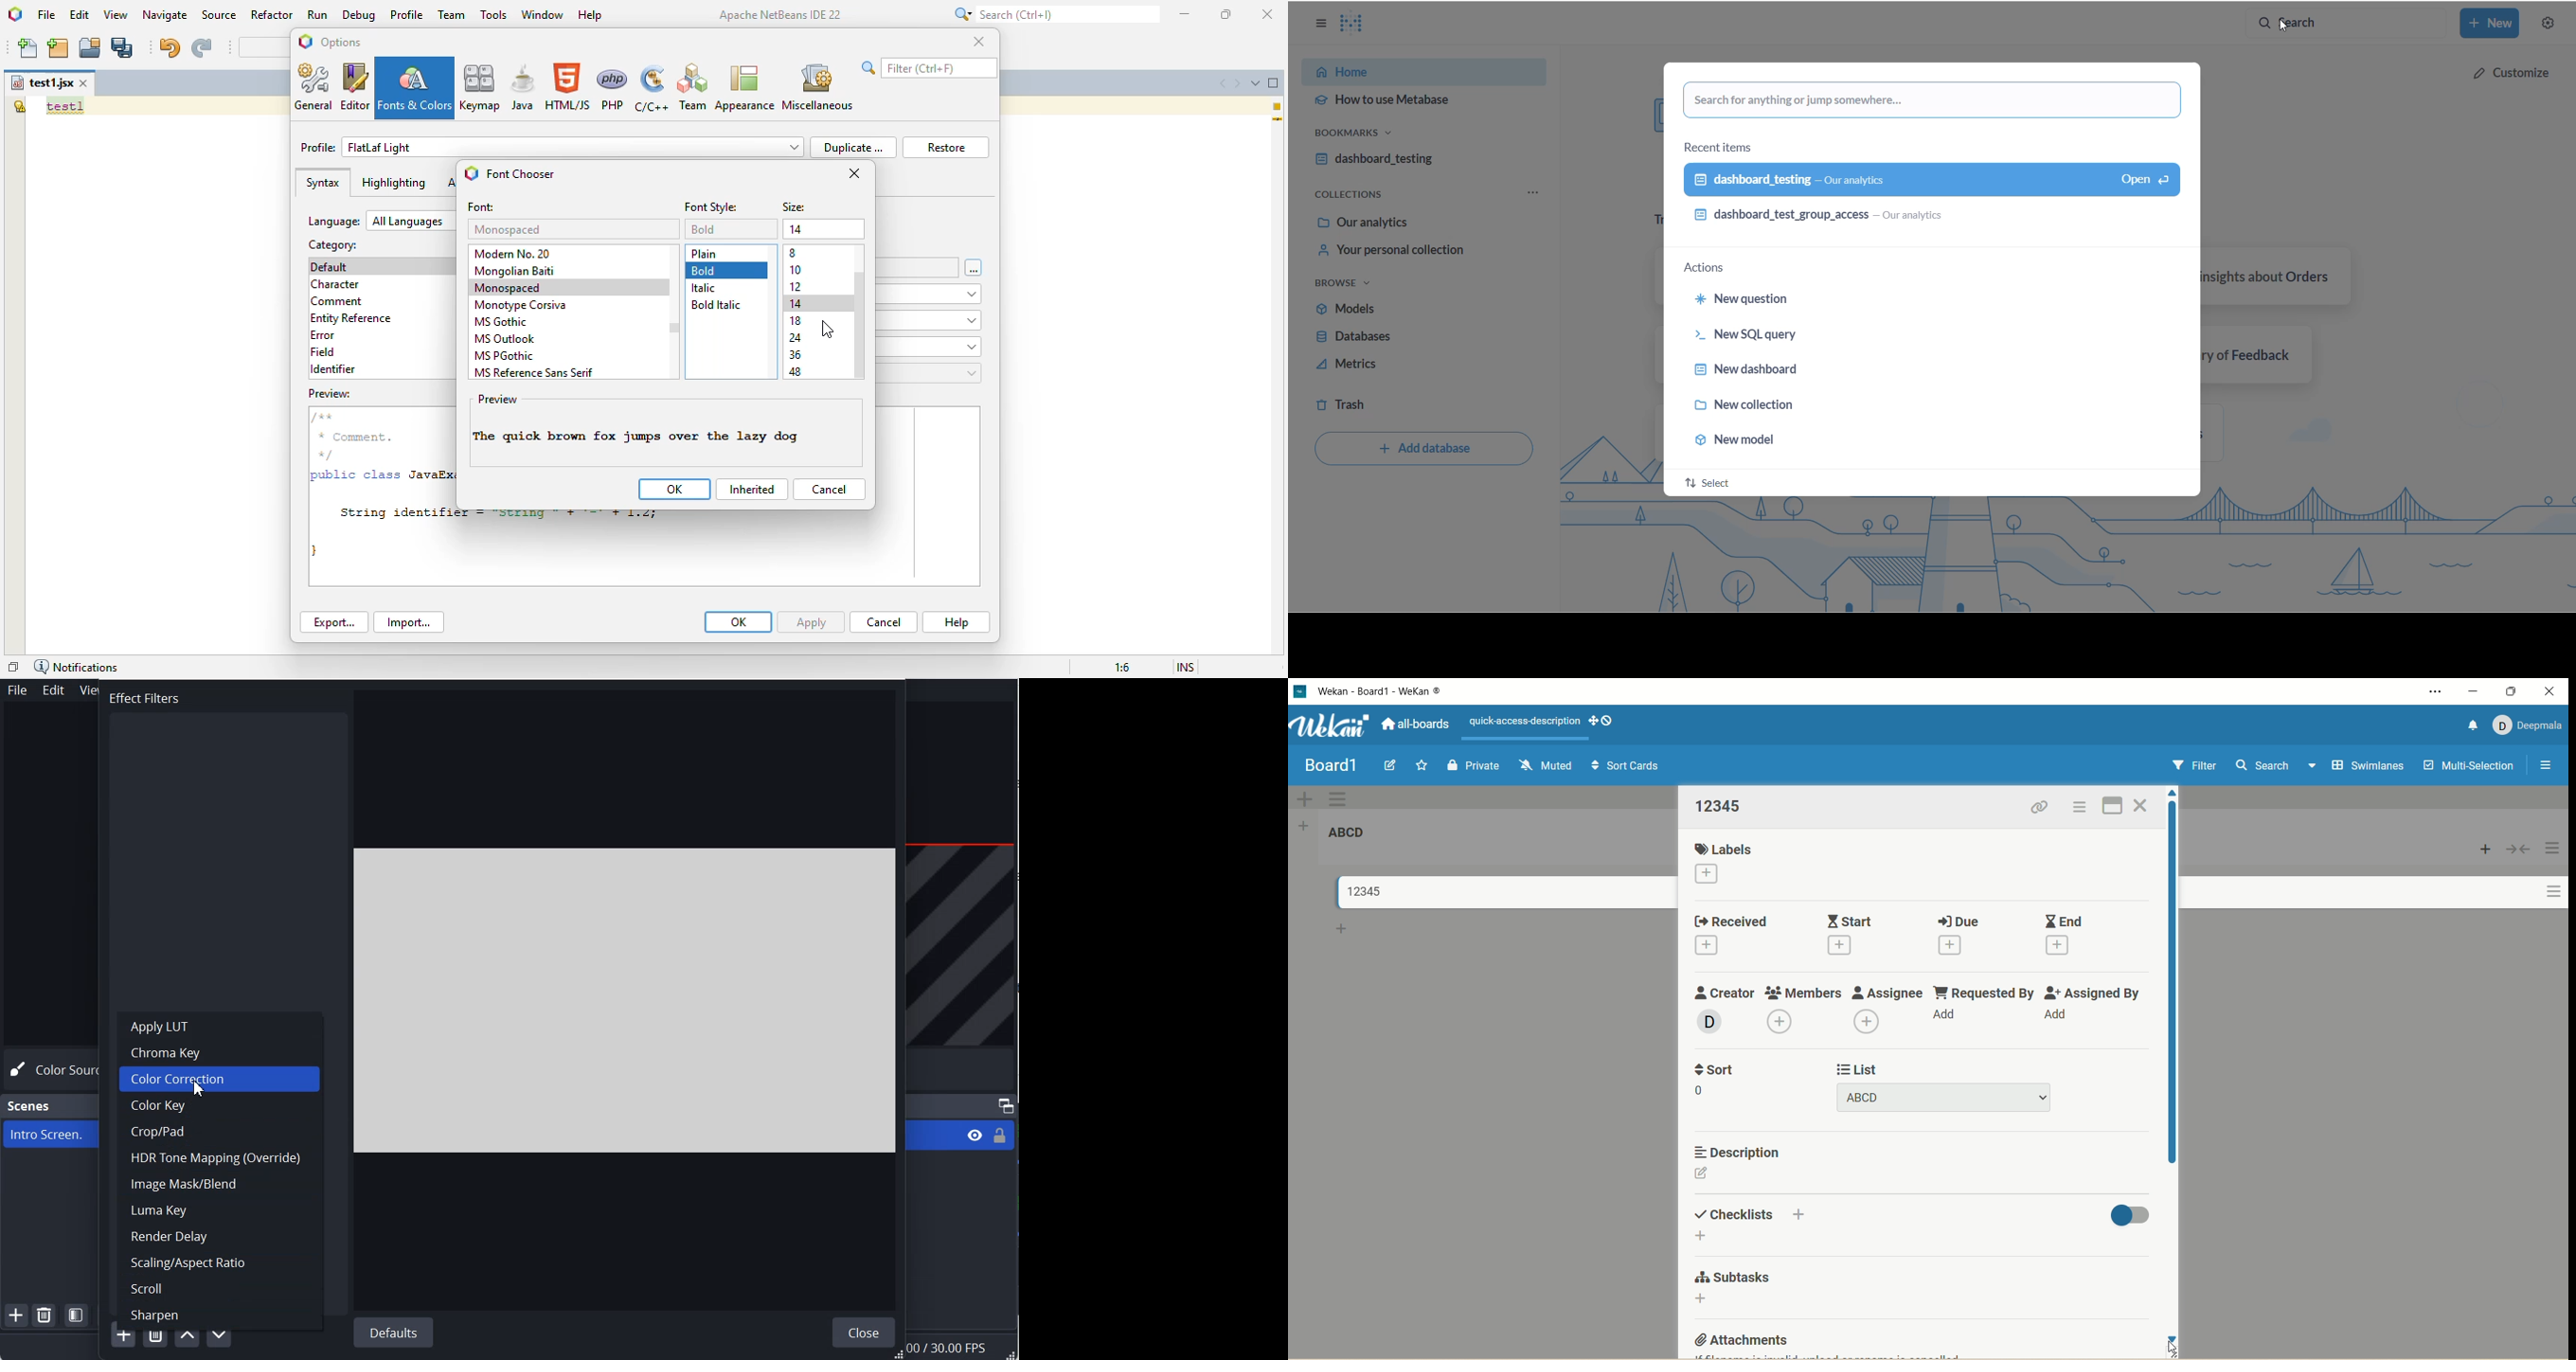  What do you see at coordinates (339, 302) in the screenshot?
I see `comment` at bounding box center [339, 302].